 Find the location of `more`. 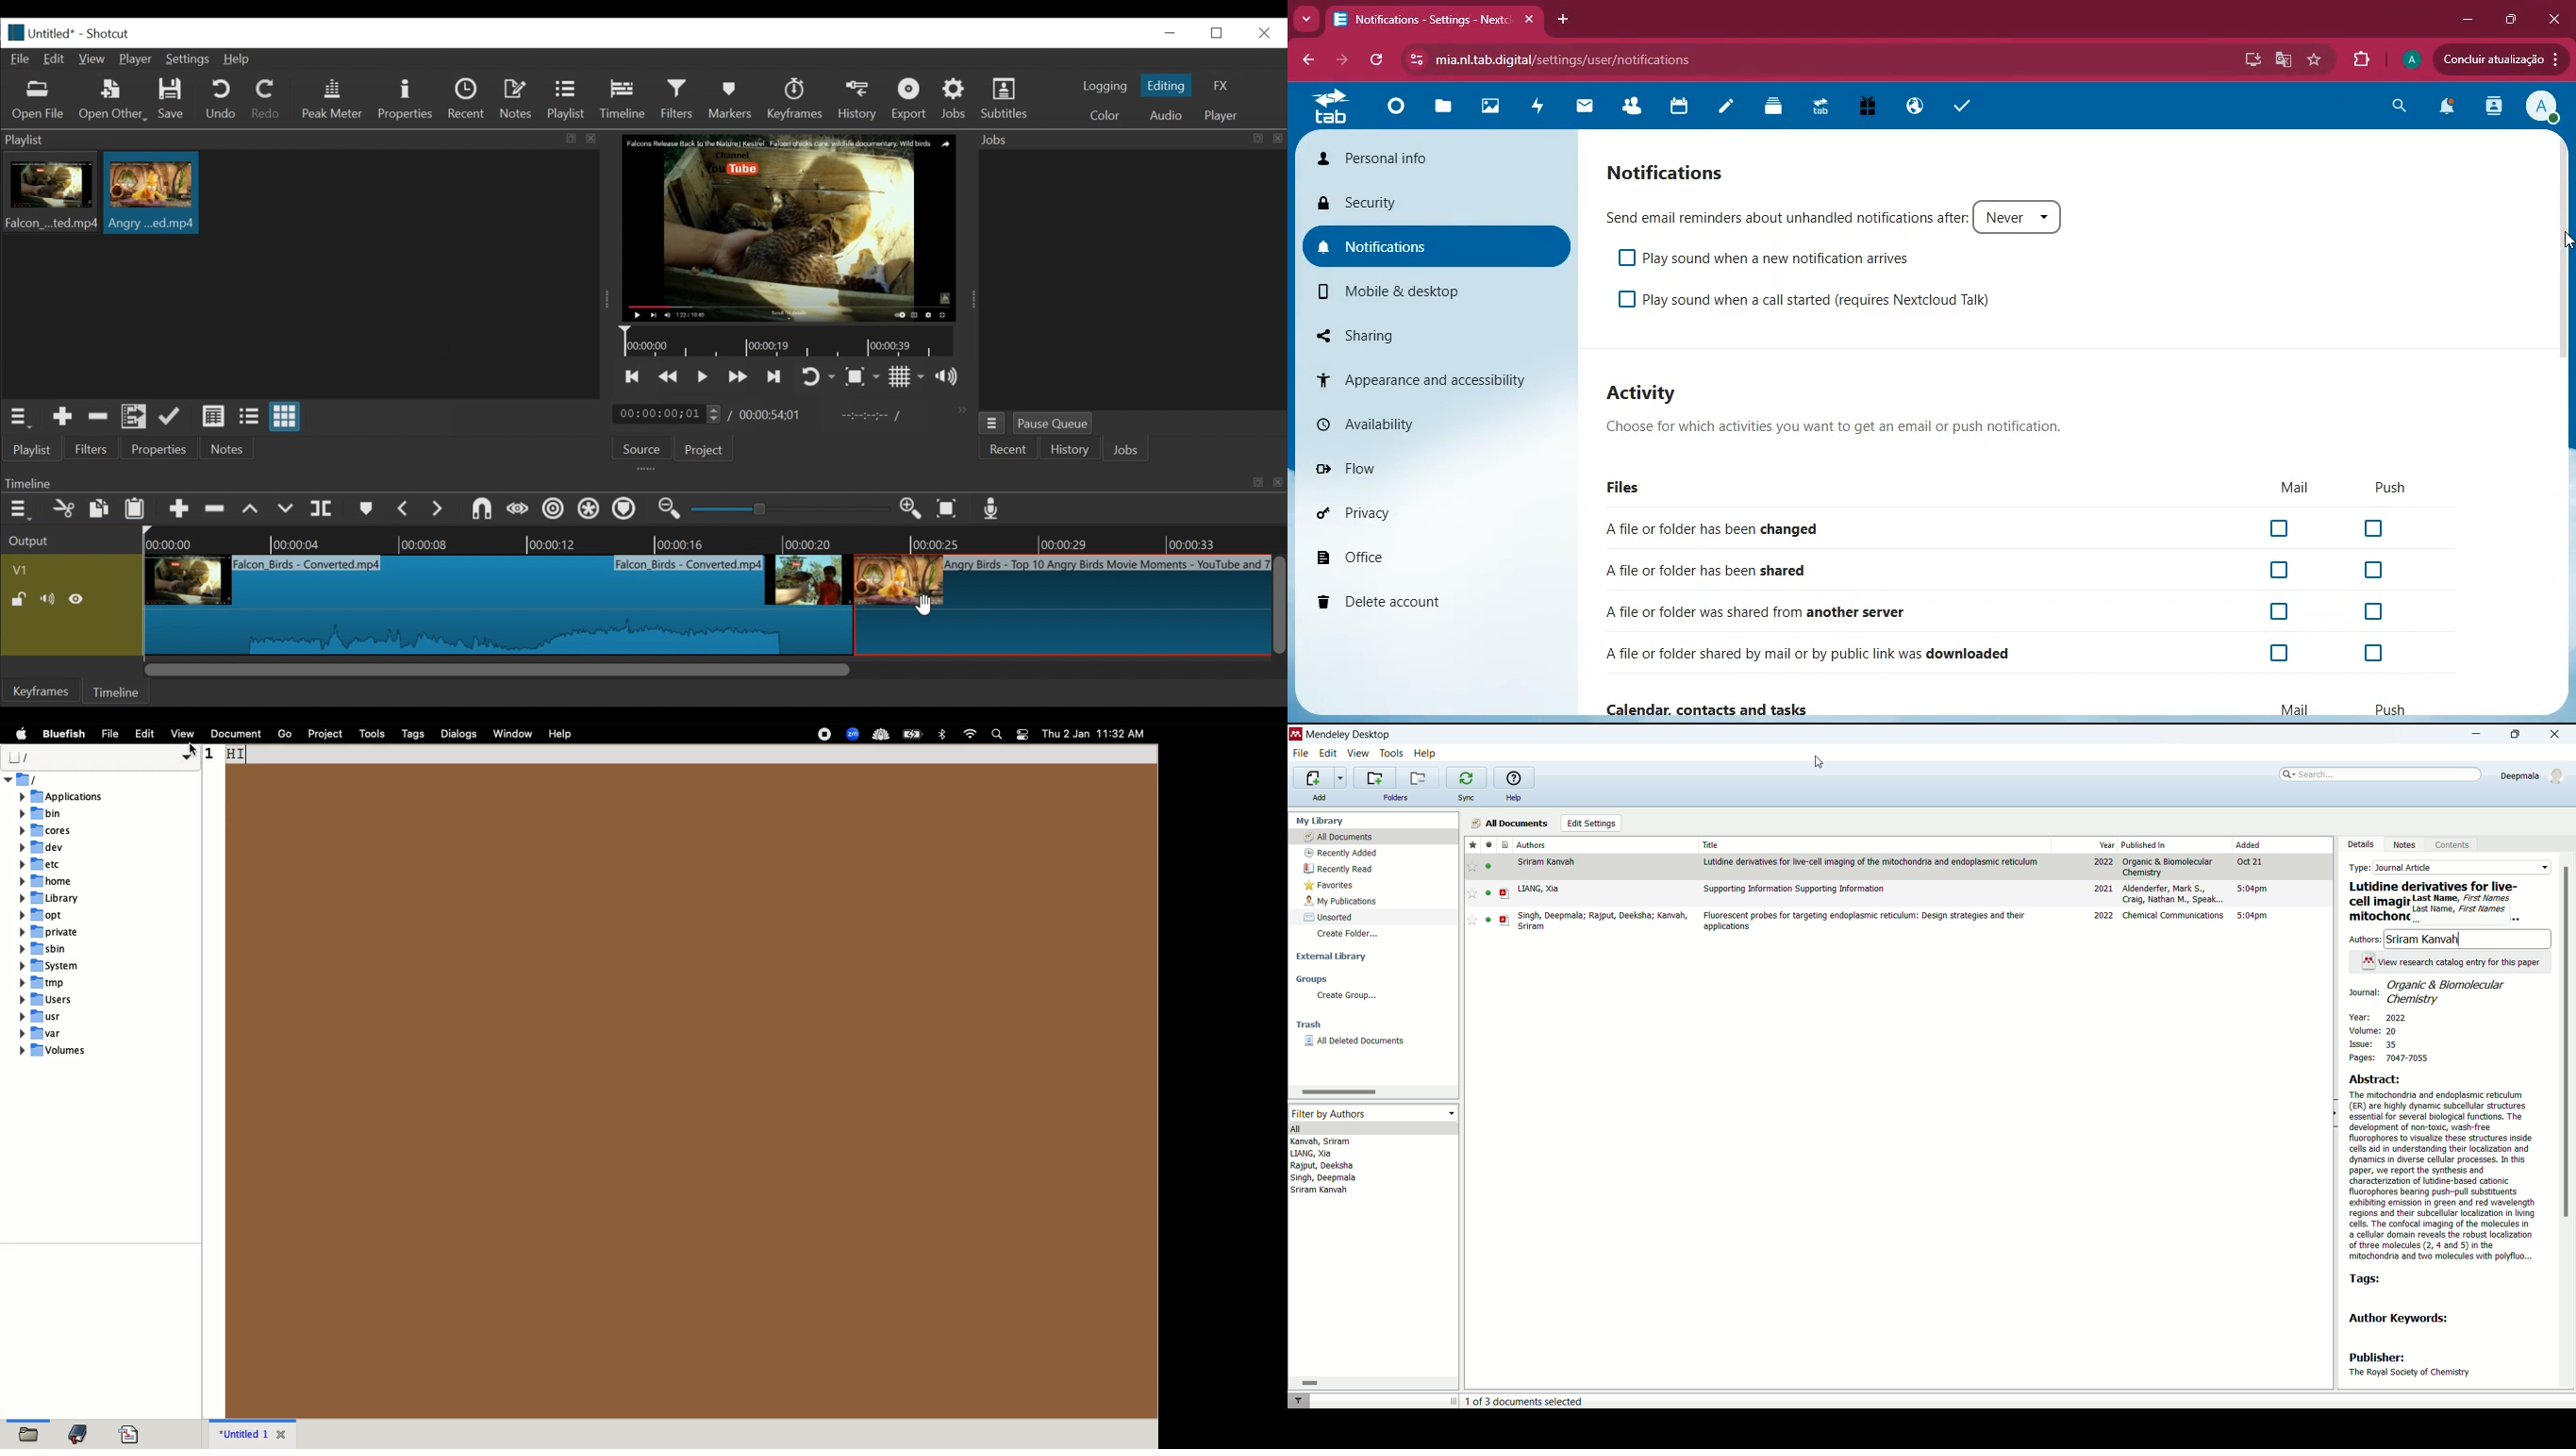

more is located at coordinates (1306, 18).